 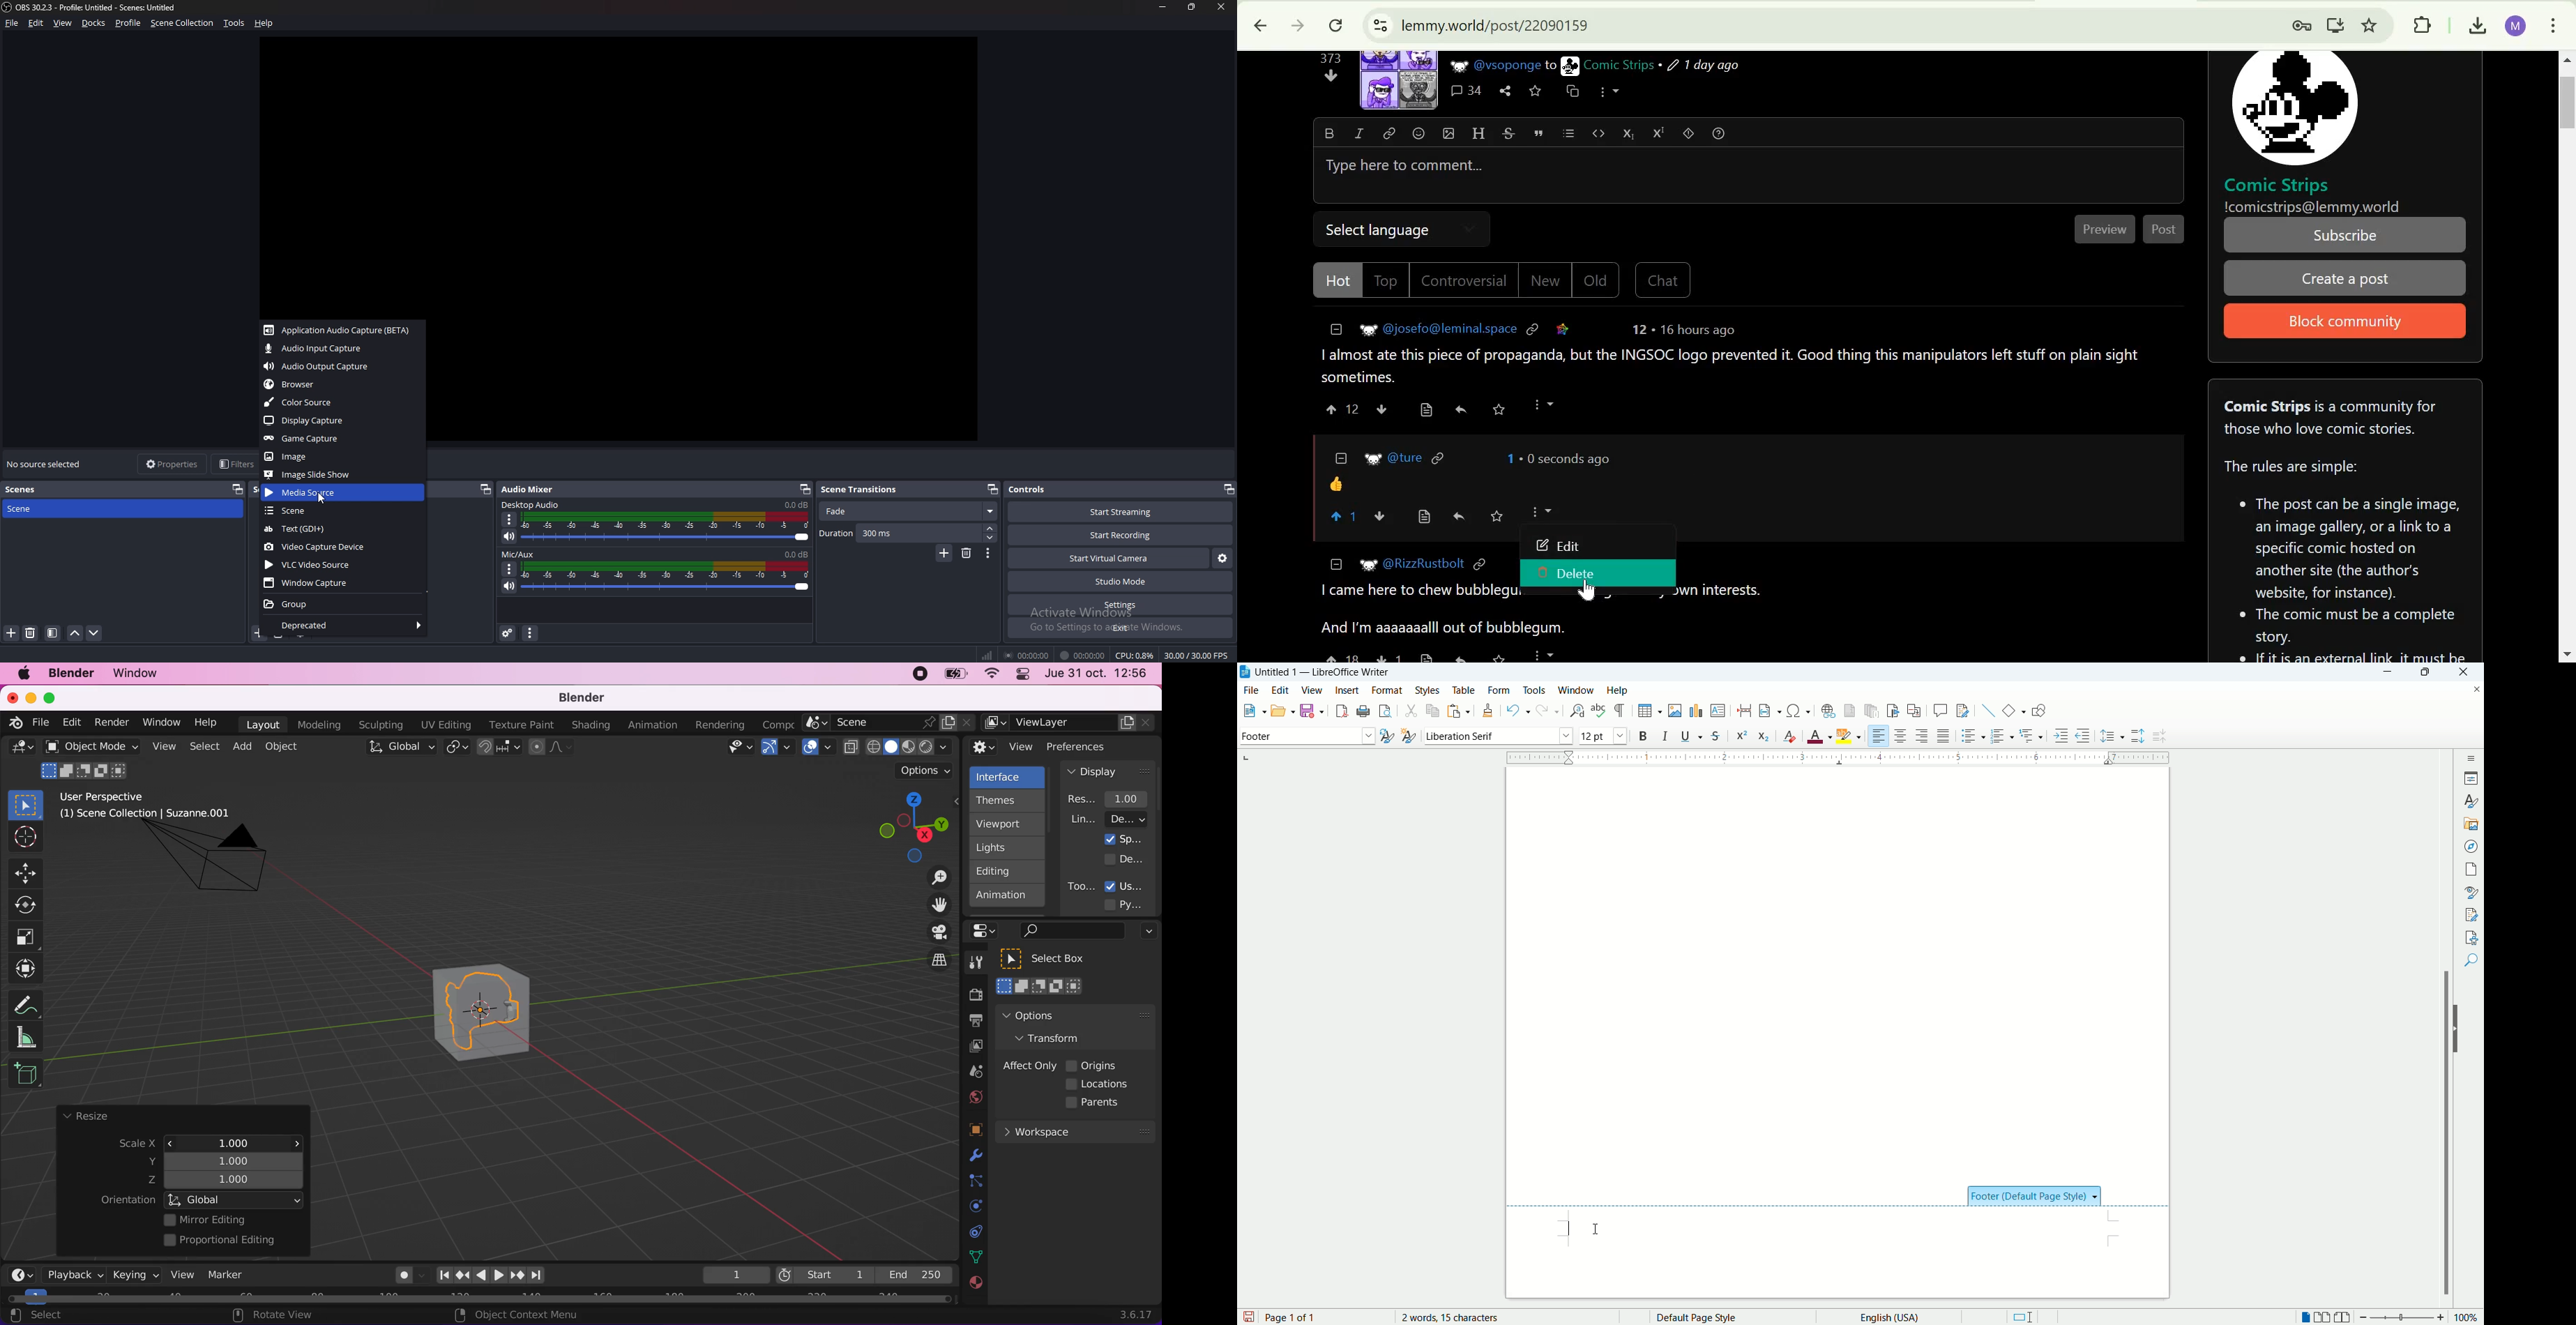 What do you see at coordinates (1134, 655) in the screenshot?
I see `CPU: 0.8%` at bounding box center [1134, 655].